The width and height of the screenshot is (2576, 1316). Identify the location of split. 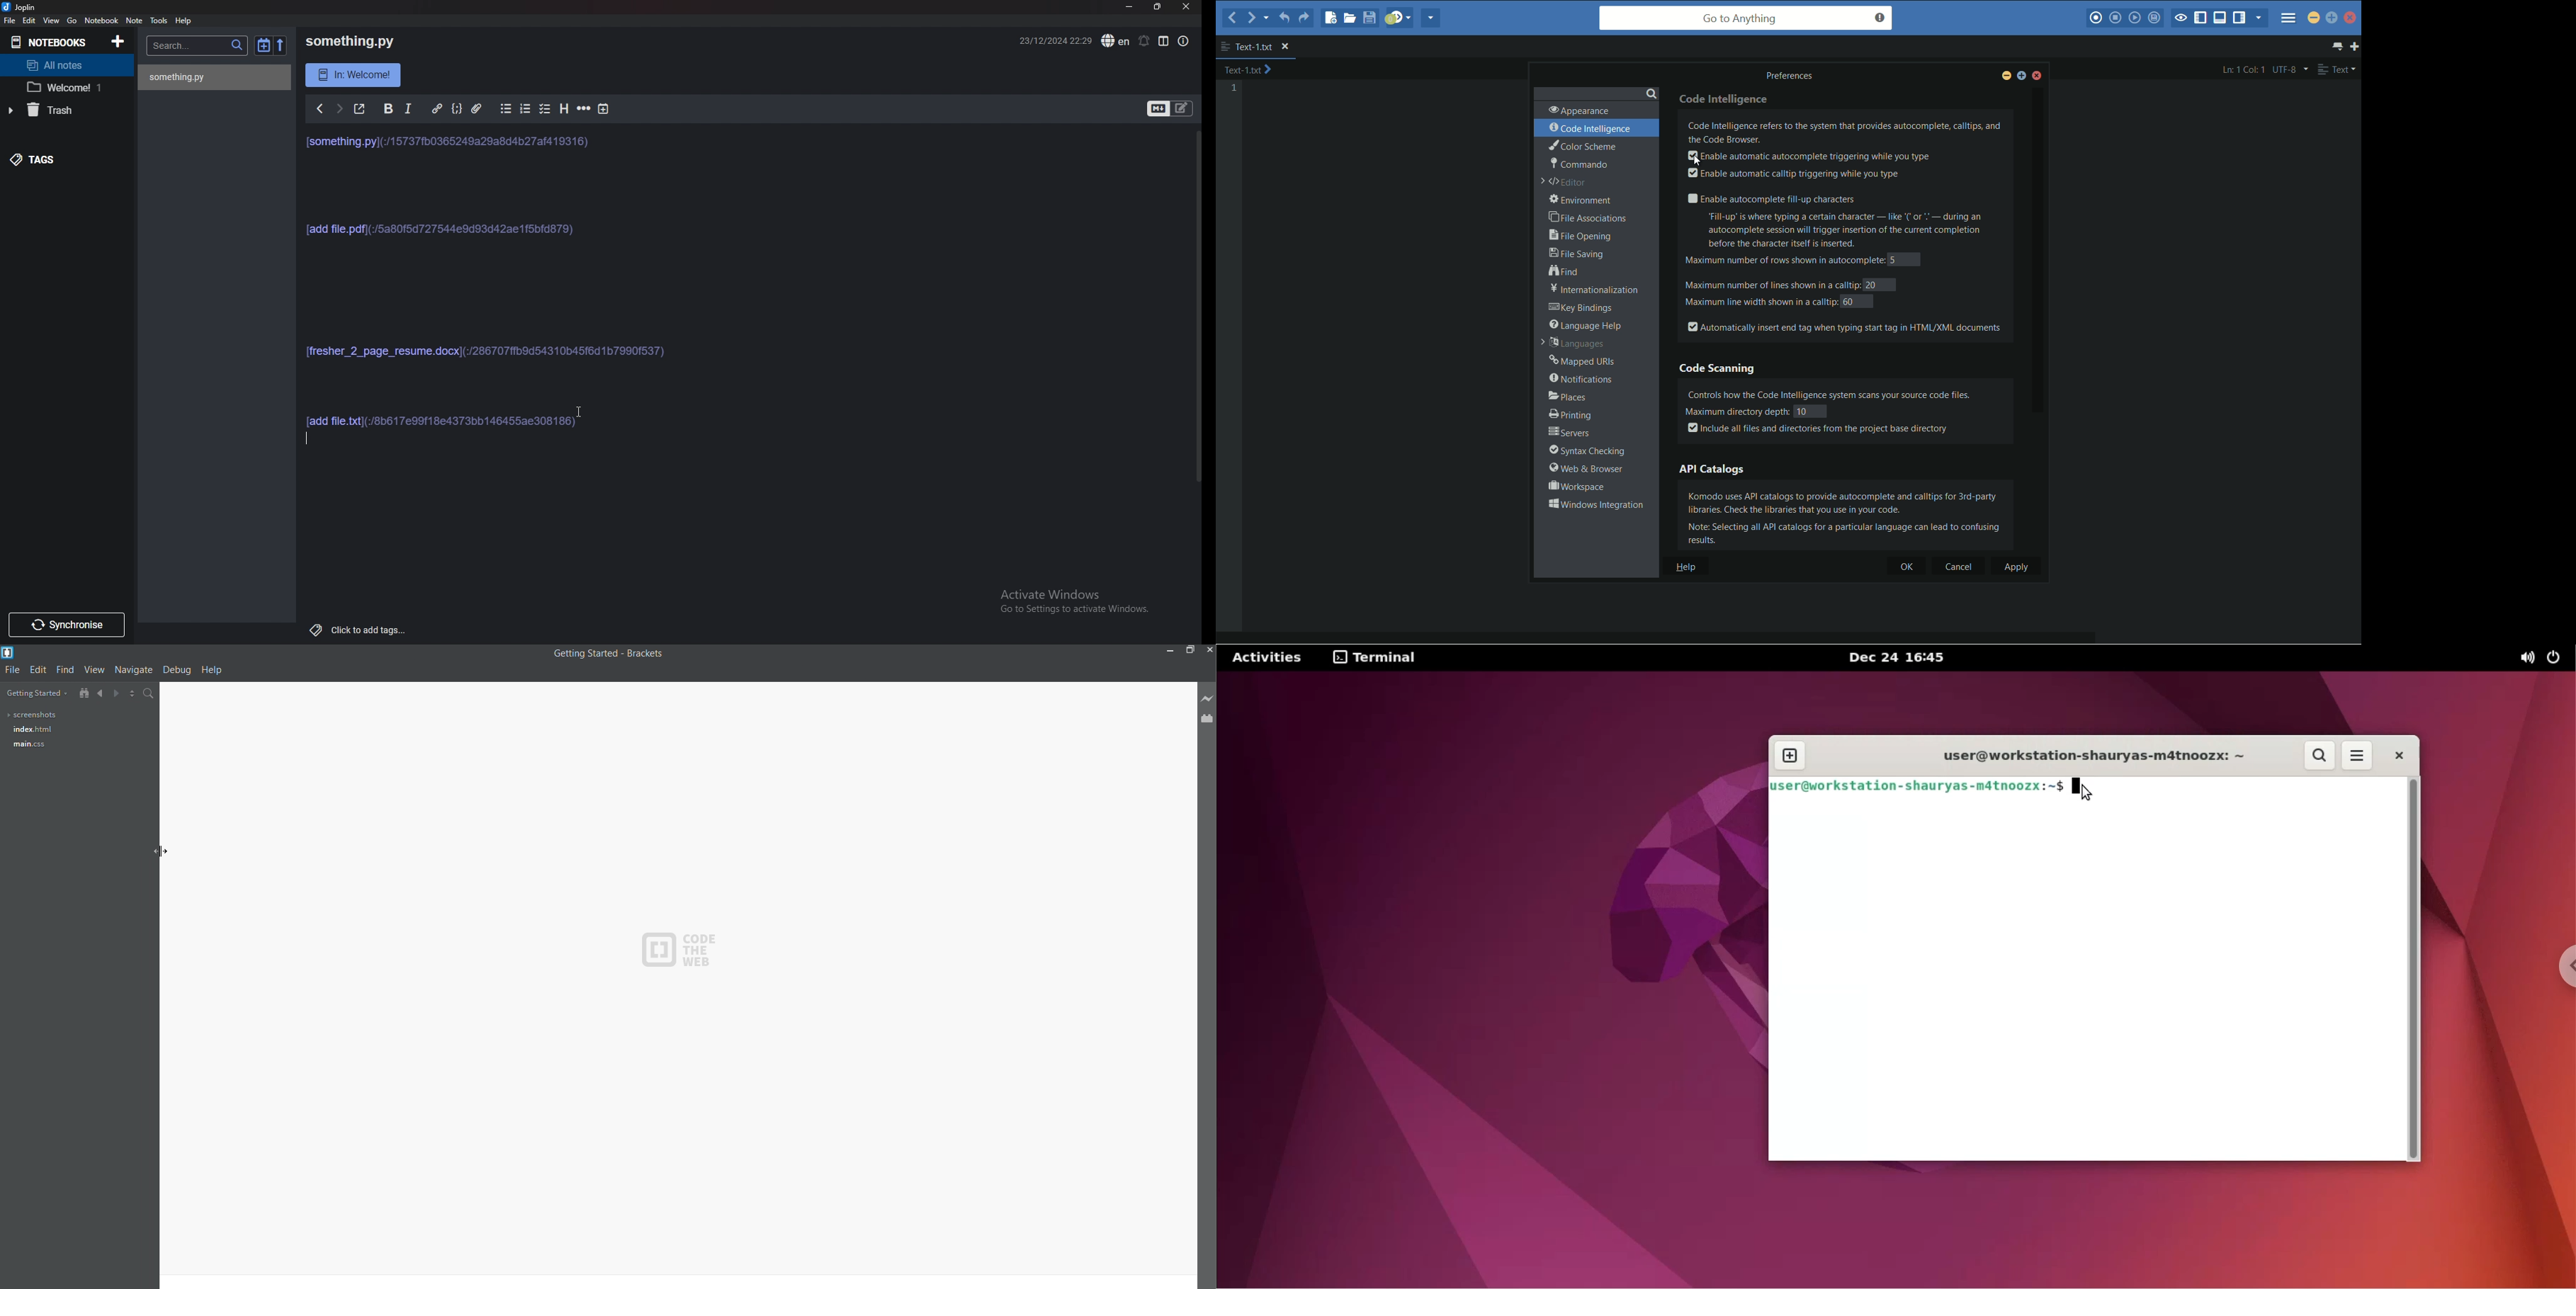
(128, 695).